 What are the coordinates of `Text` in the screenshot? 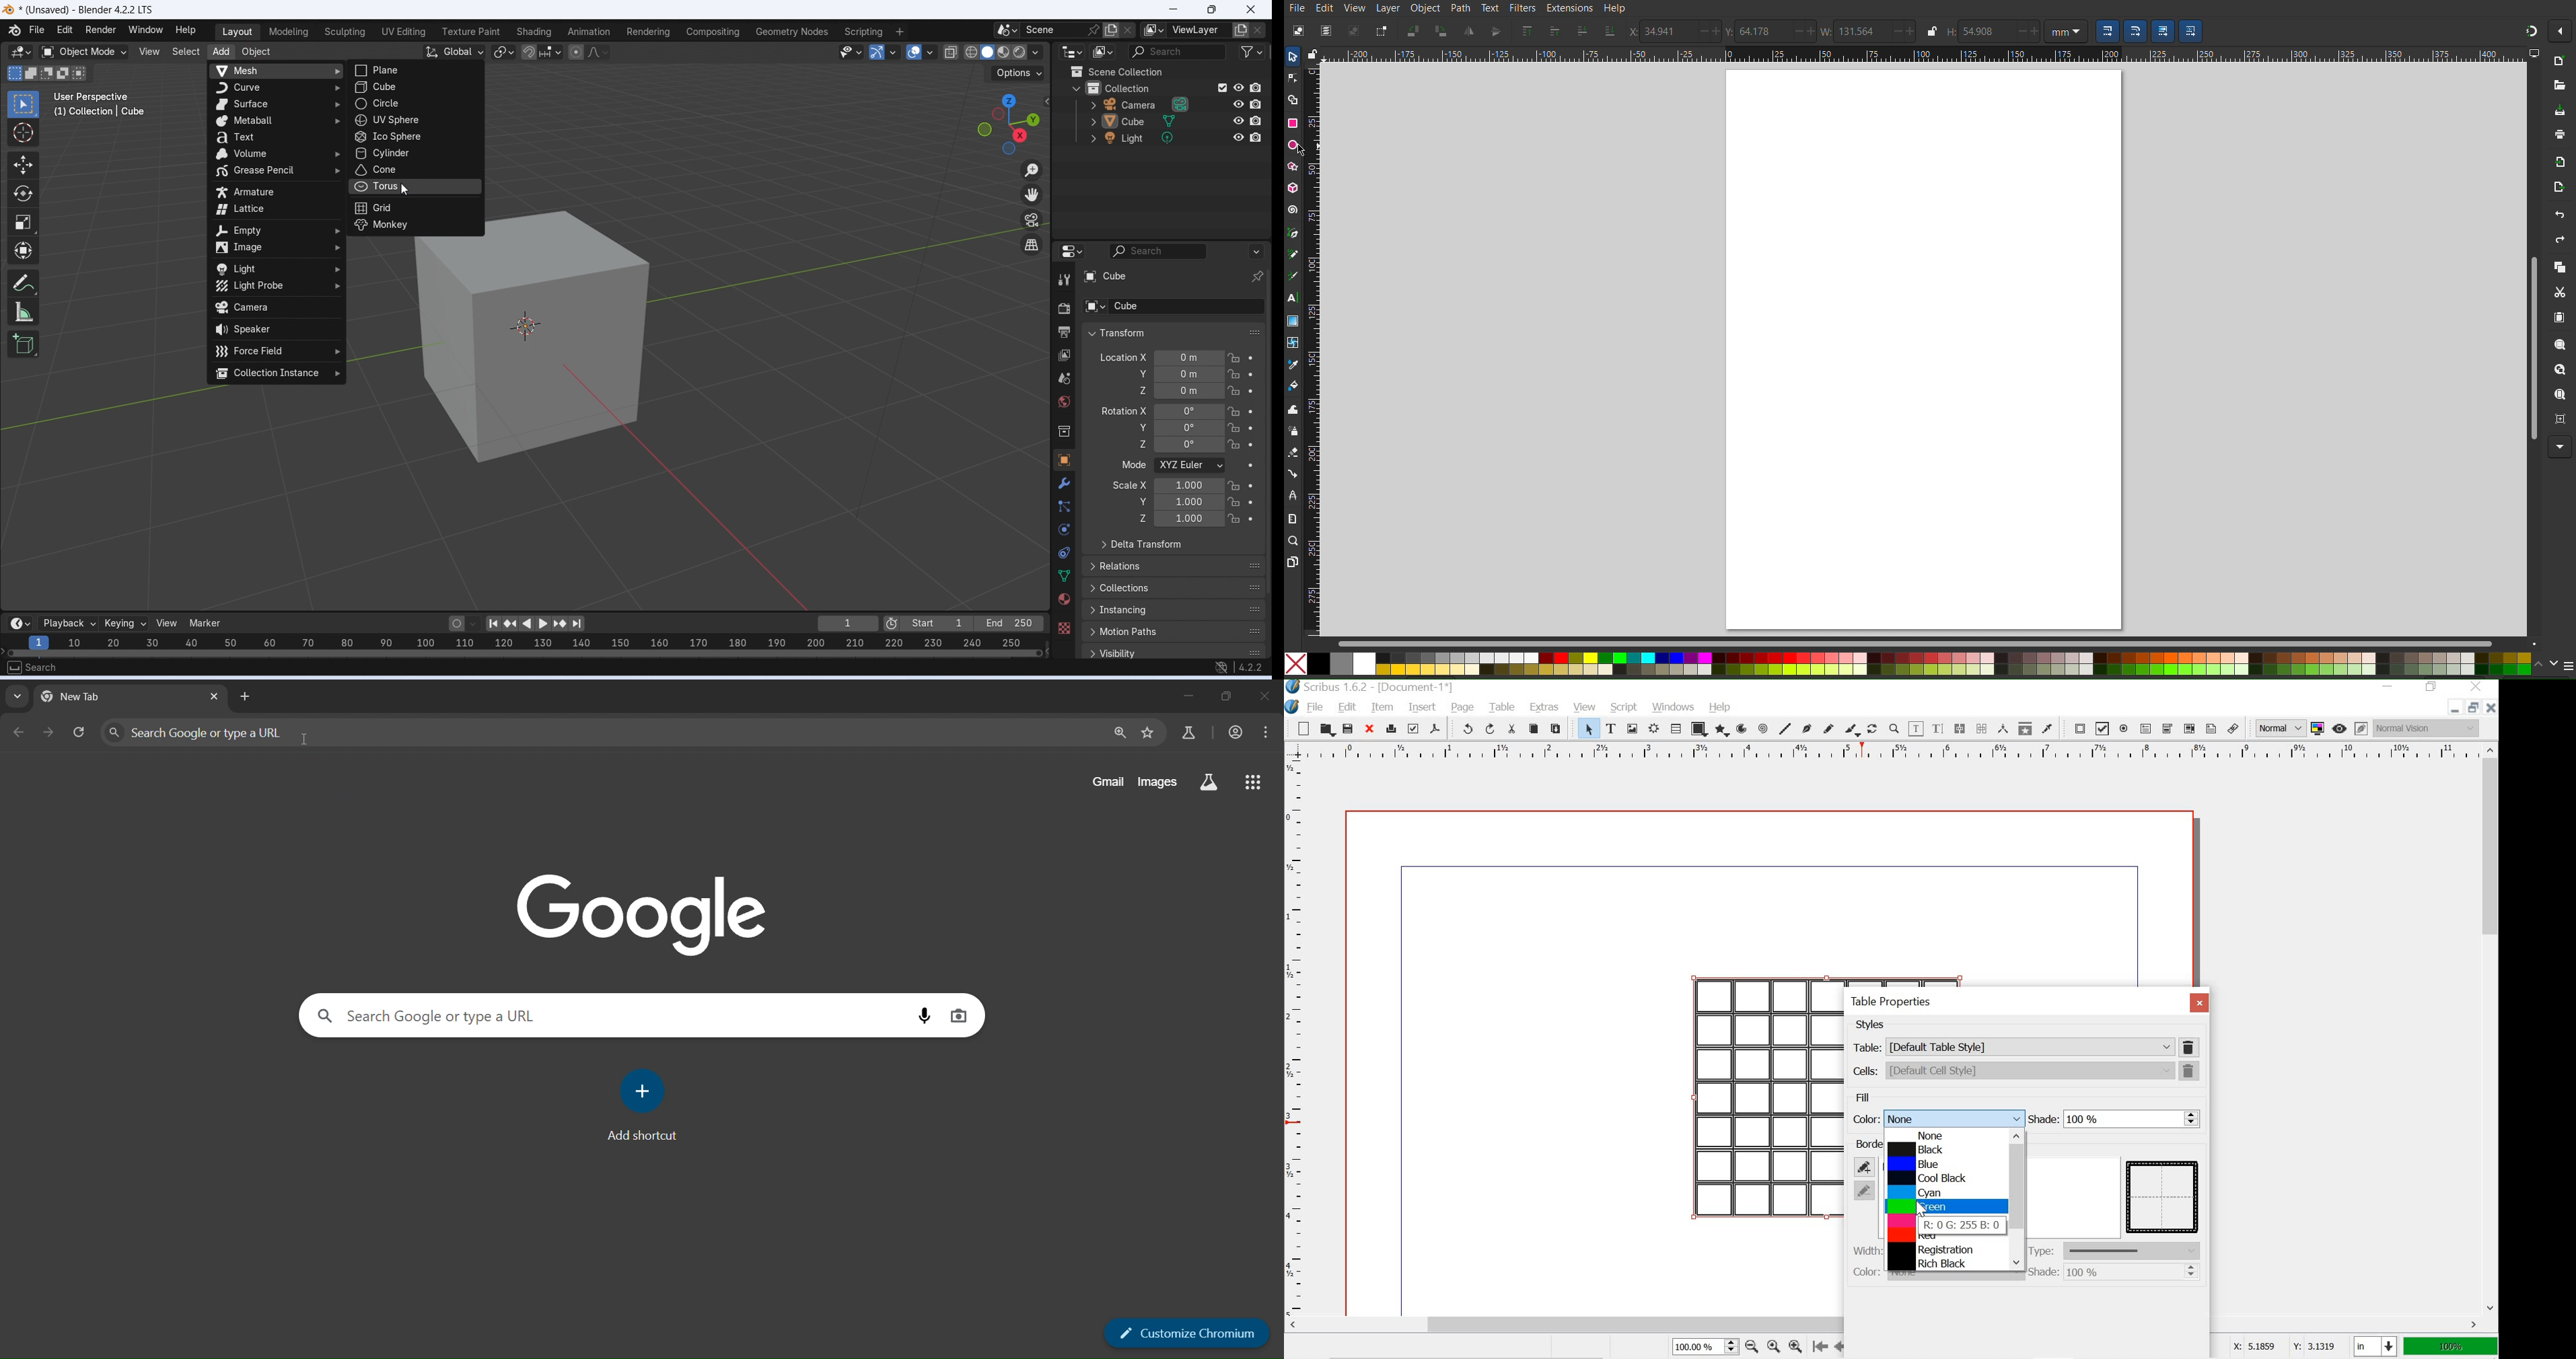 It's located at (1490, 8).